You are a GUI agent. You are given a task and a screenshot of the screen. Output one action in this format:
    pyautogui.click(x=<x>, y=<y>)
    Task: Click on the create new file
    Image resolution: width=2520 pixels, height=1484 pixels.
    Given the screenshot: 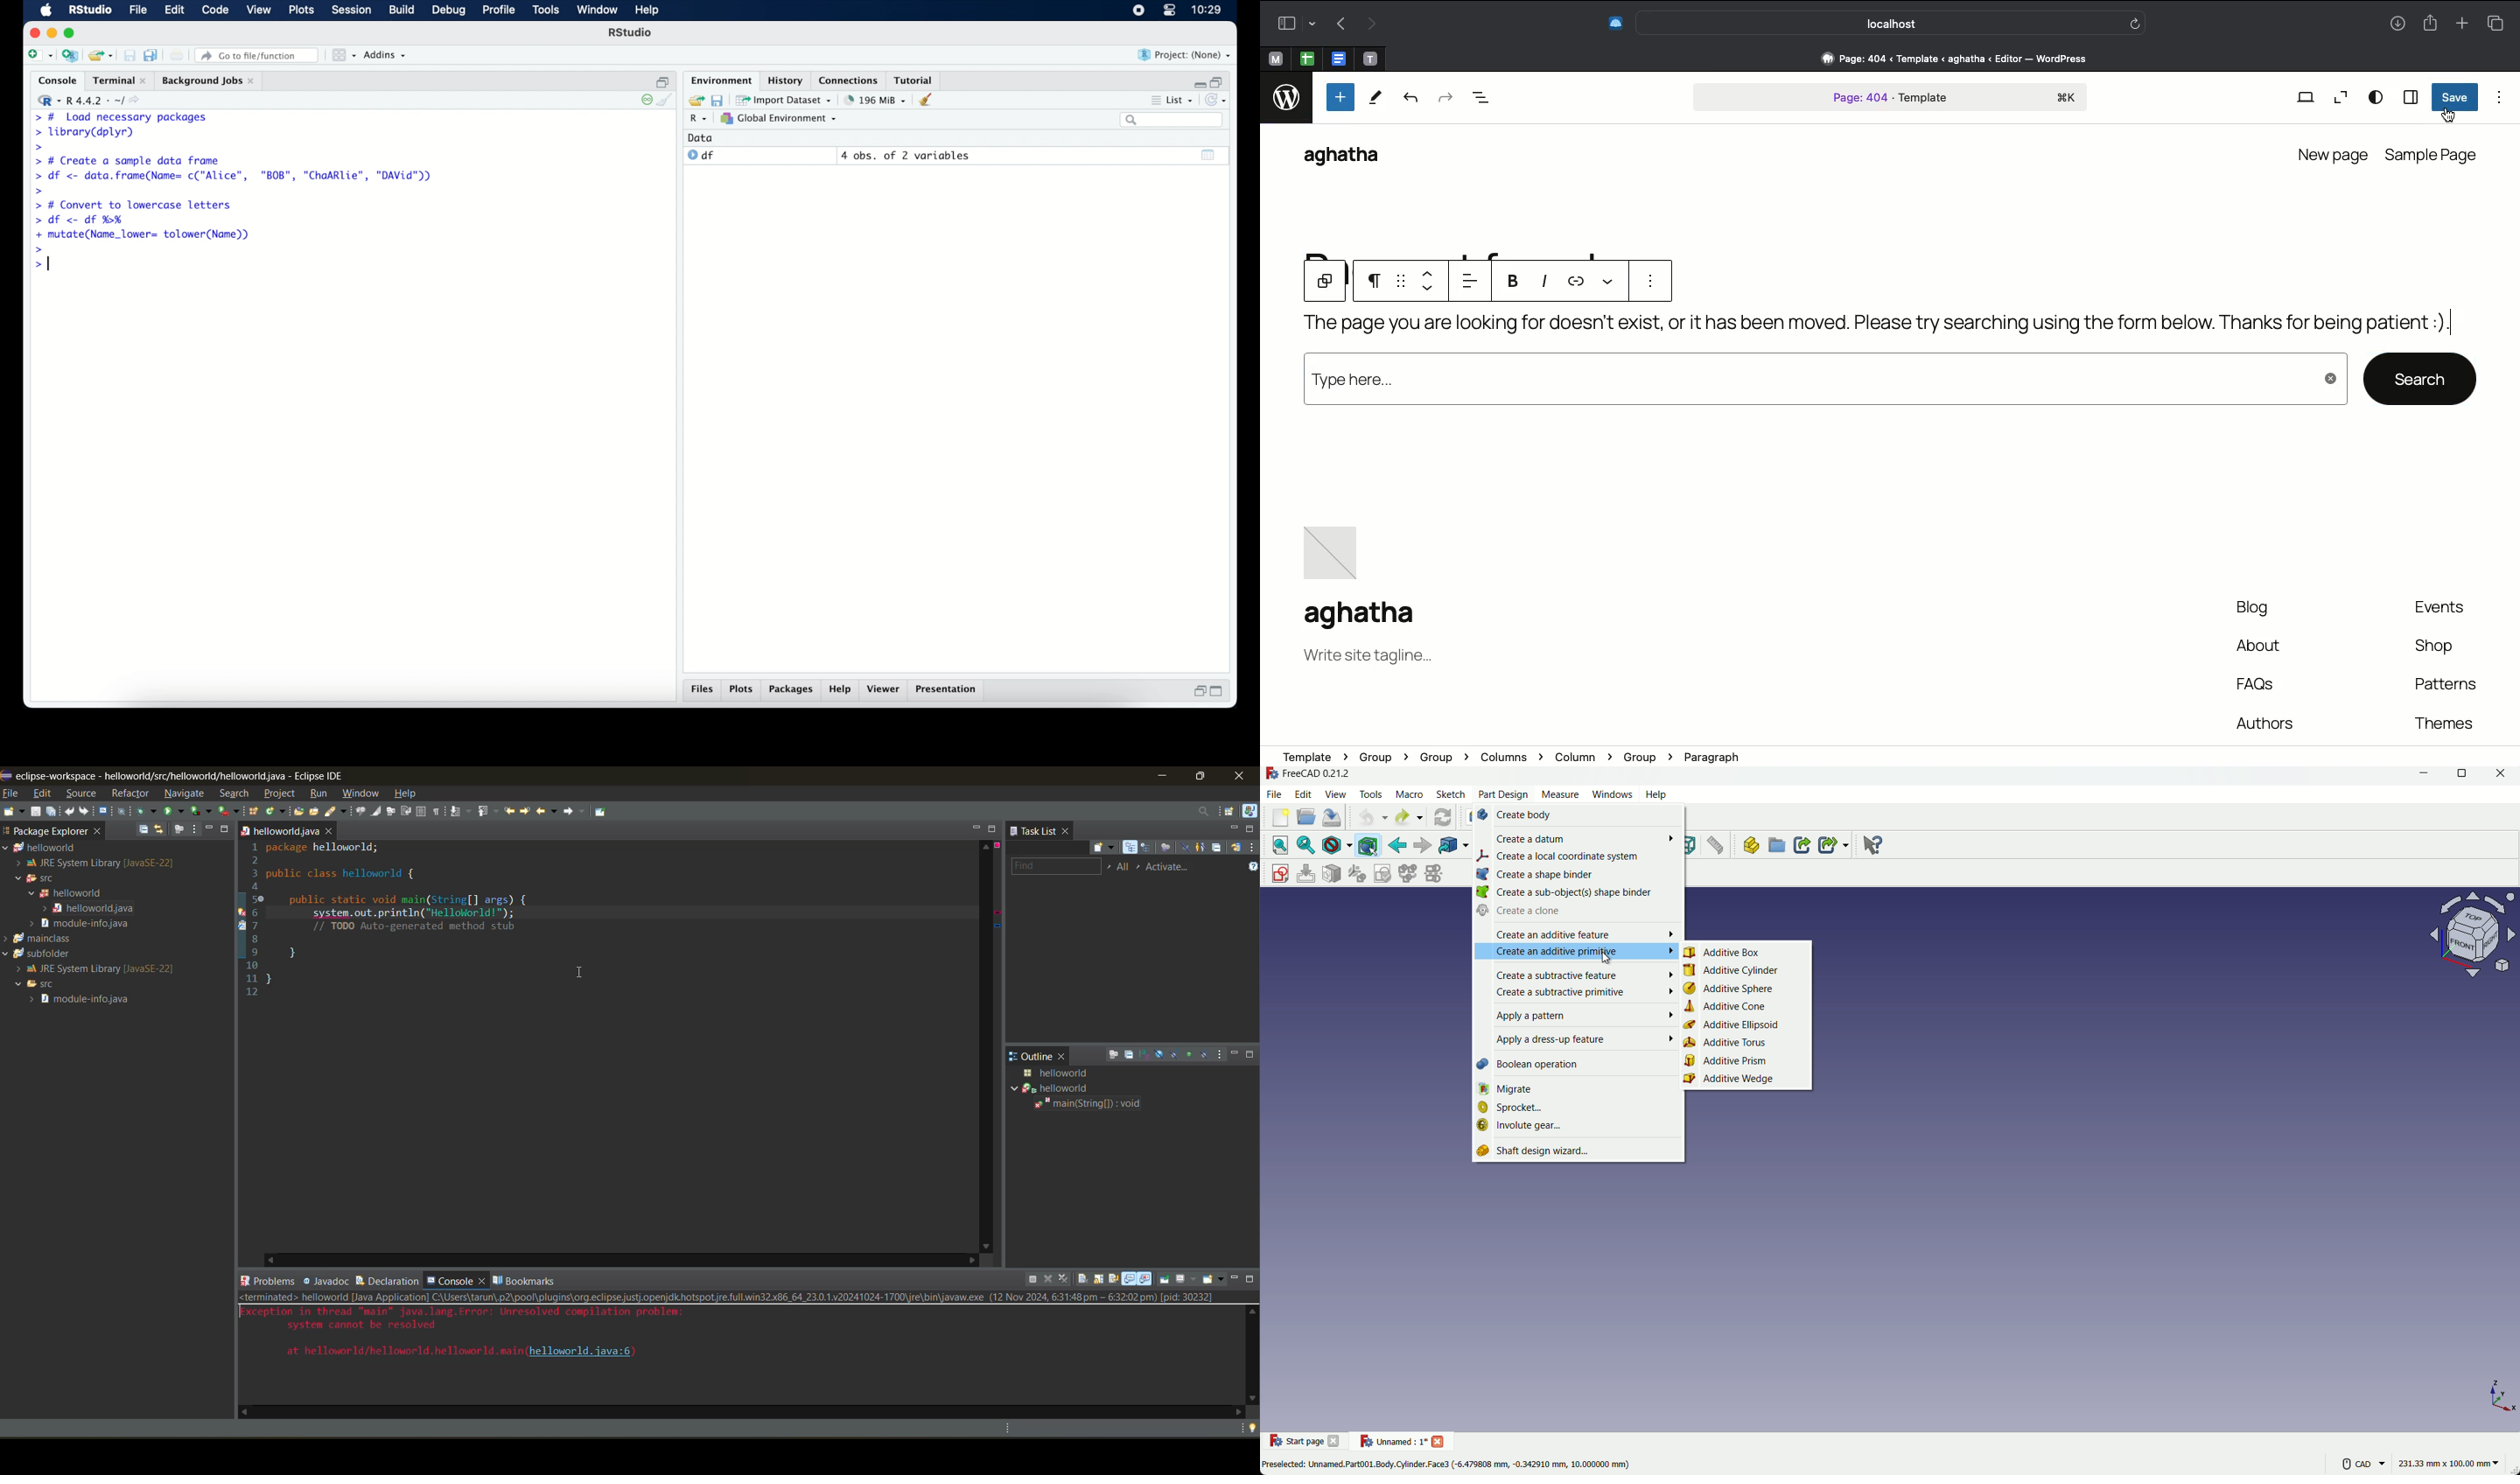 What is the action you would take?
    pyautogui.click(x=39, y=56)
    